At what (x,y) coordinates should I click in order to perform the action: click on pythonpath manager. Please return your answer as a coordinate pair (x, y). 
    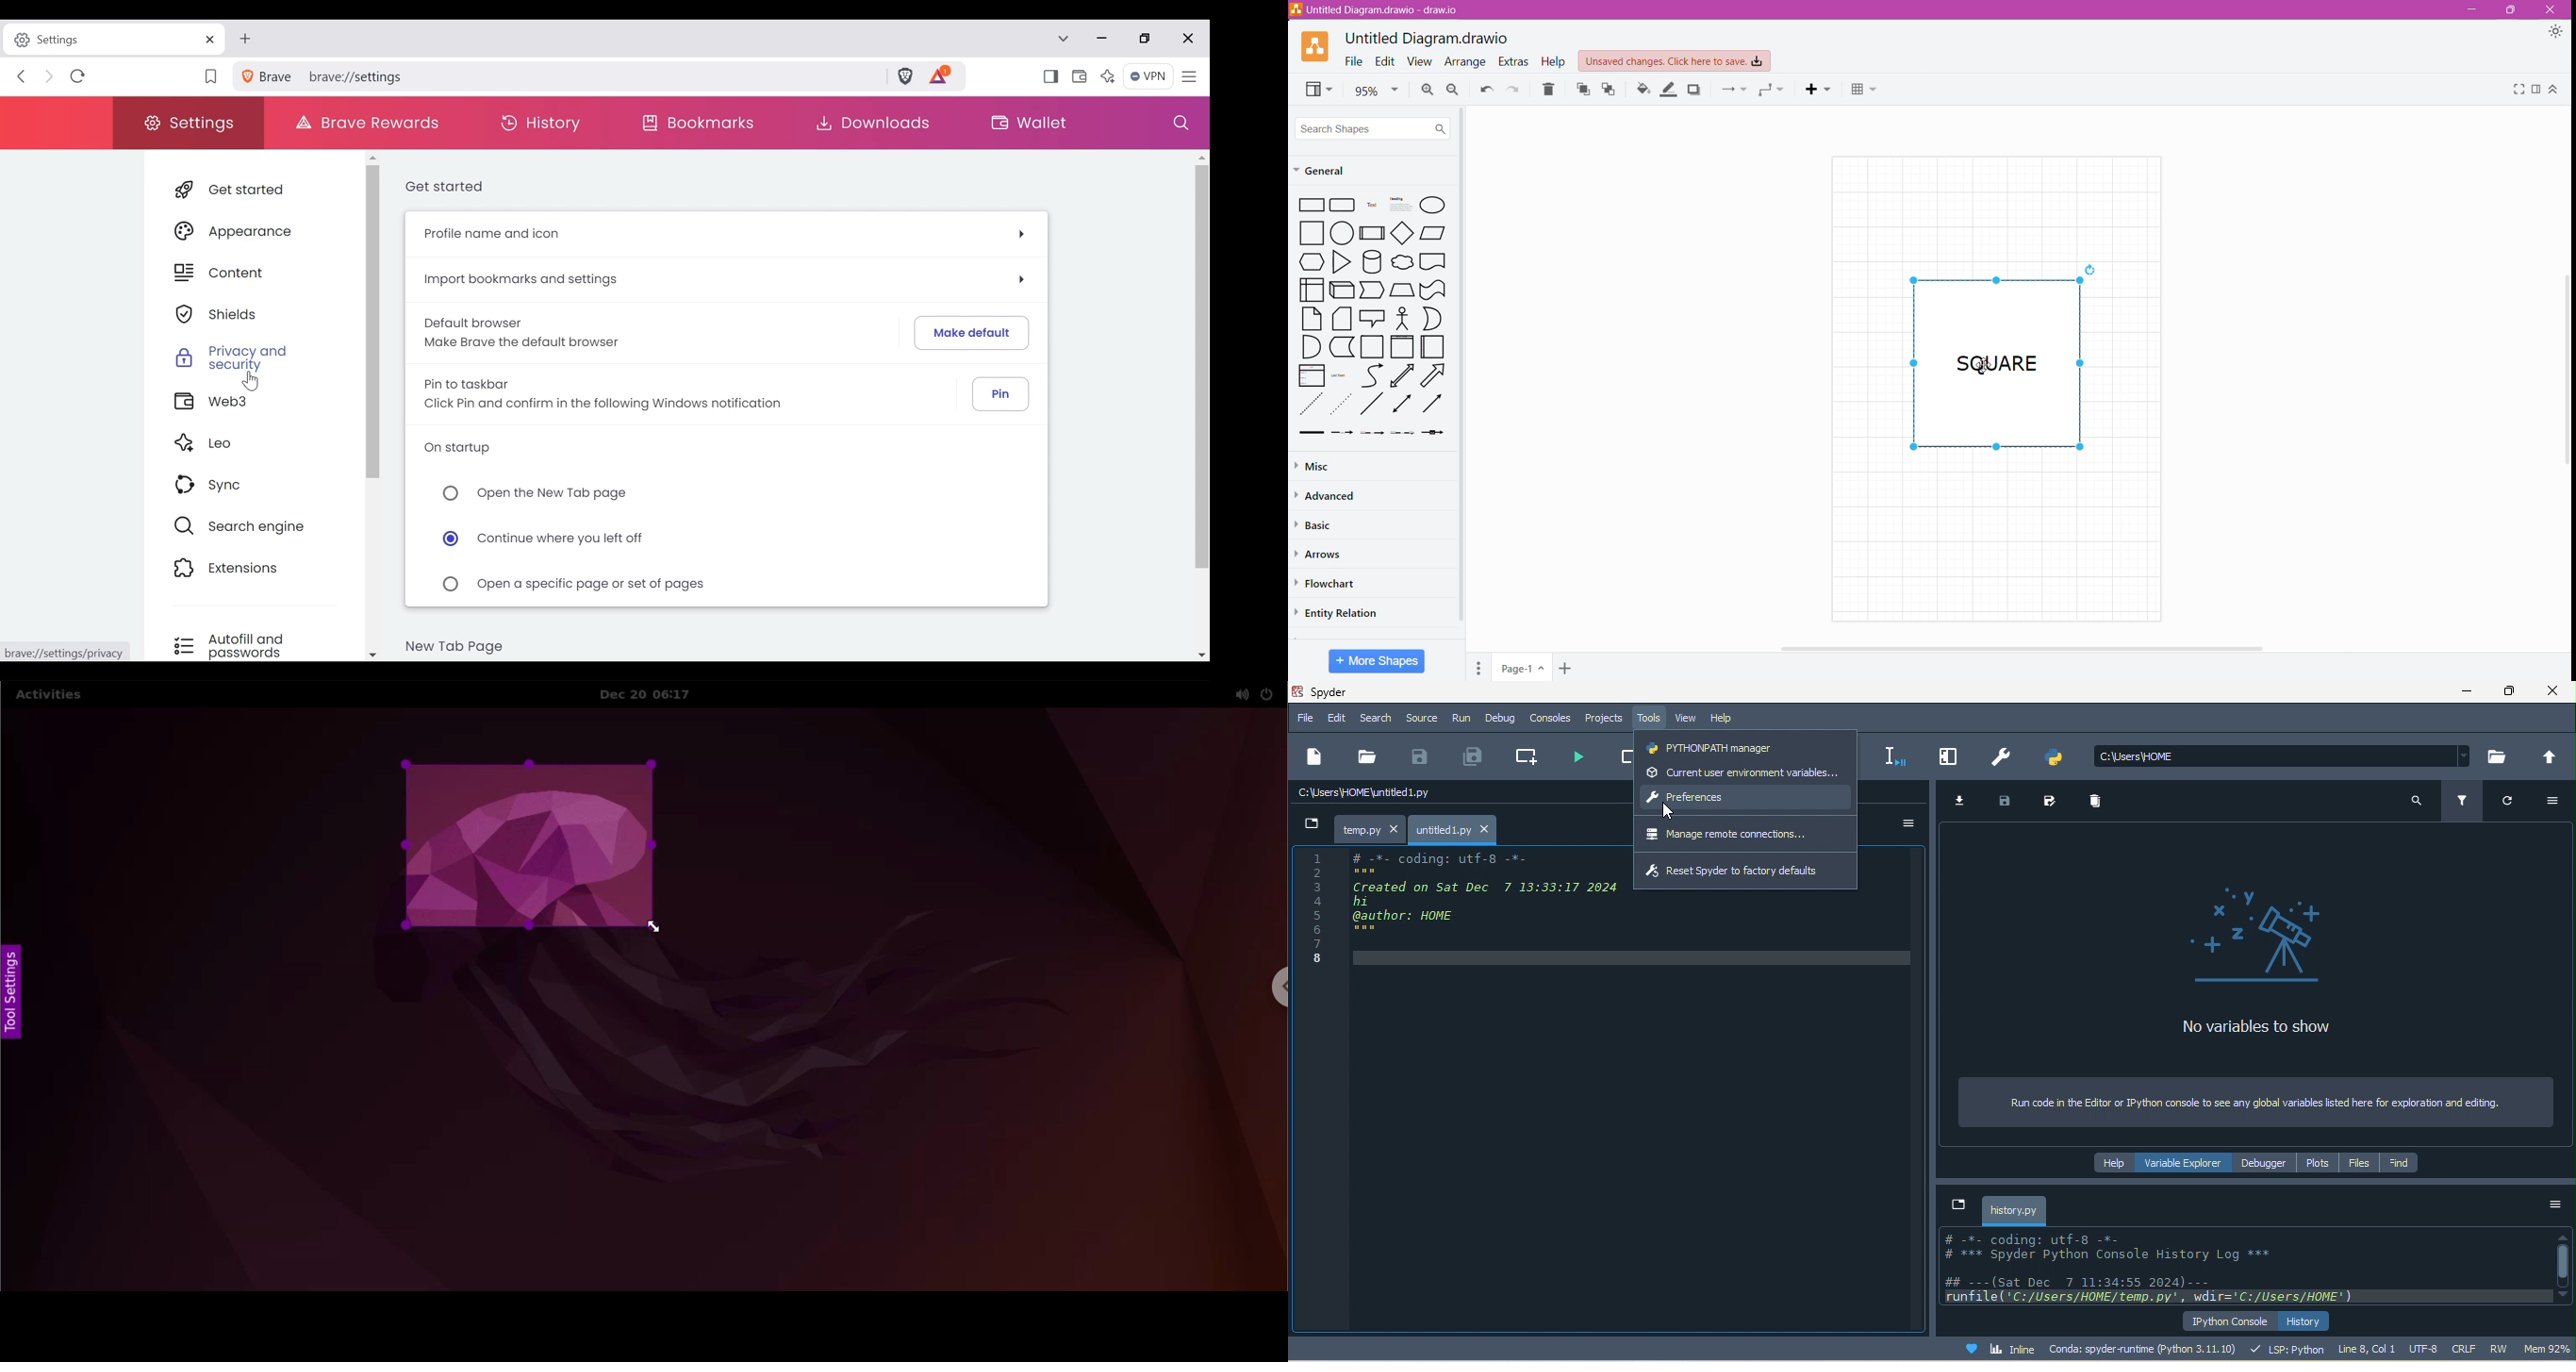
    Looking at the image, I should click on (1743, 748).